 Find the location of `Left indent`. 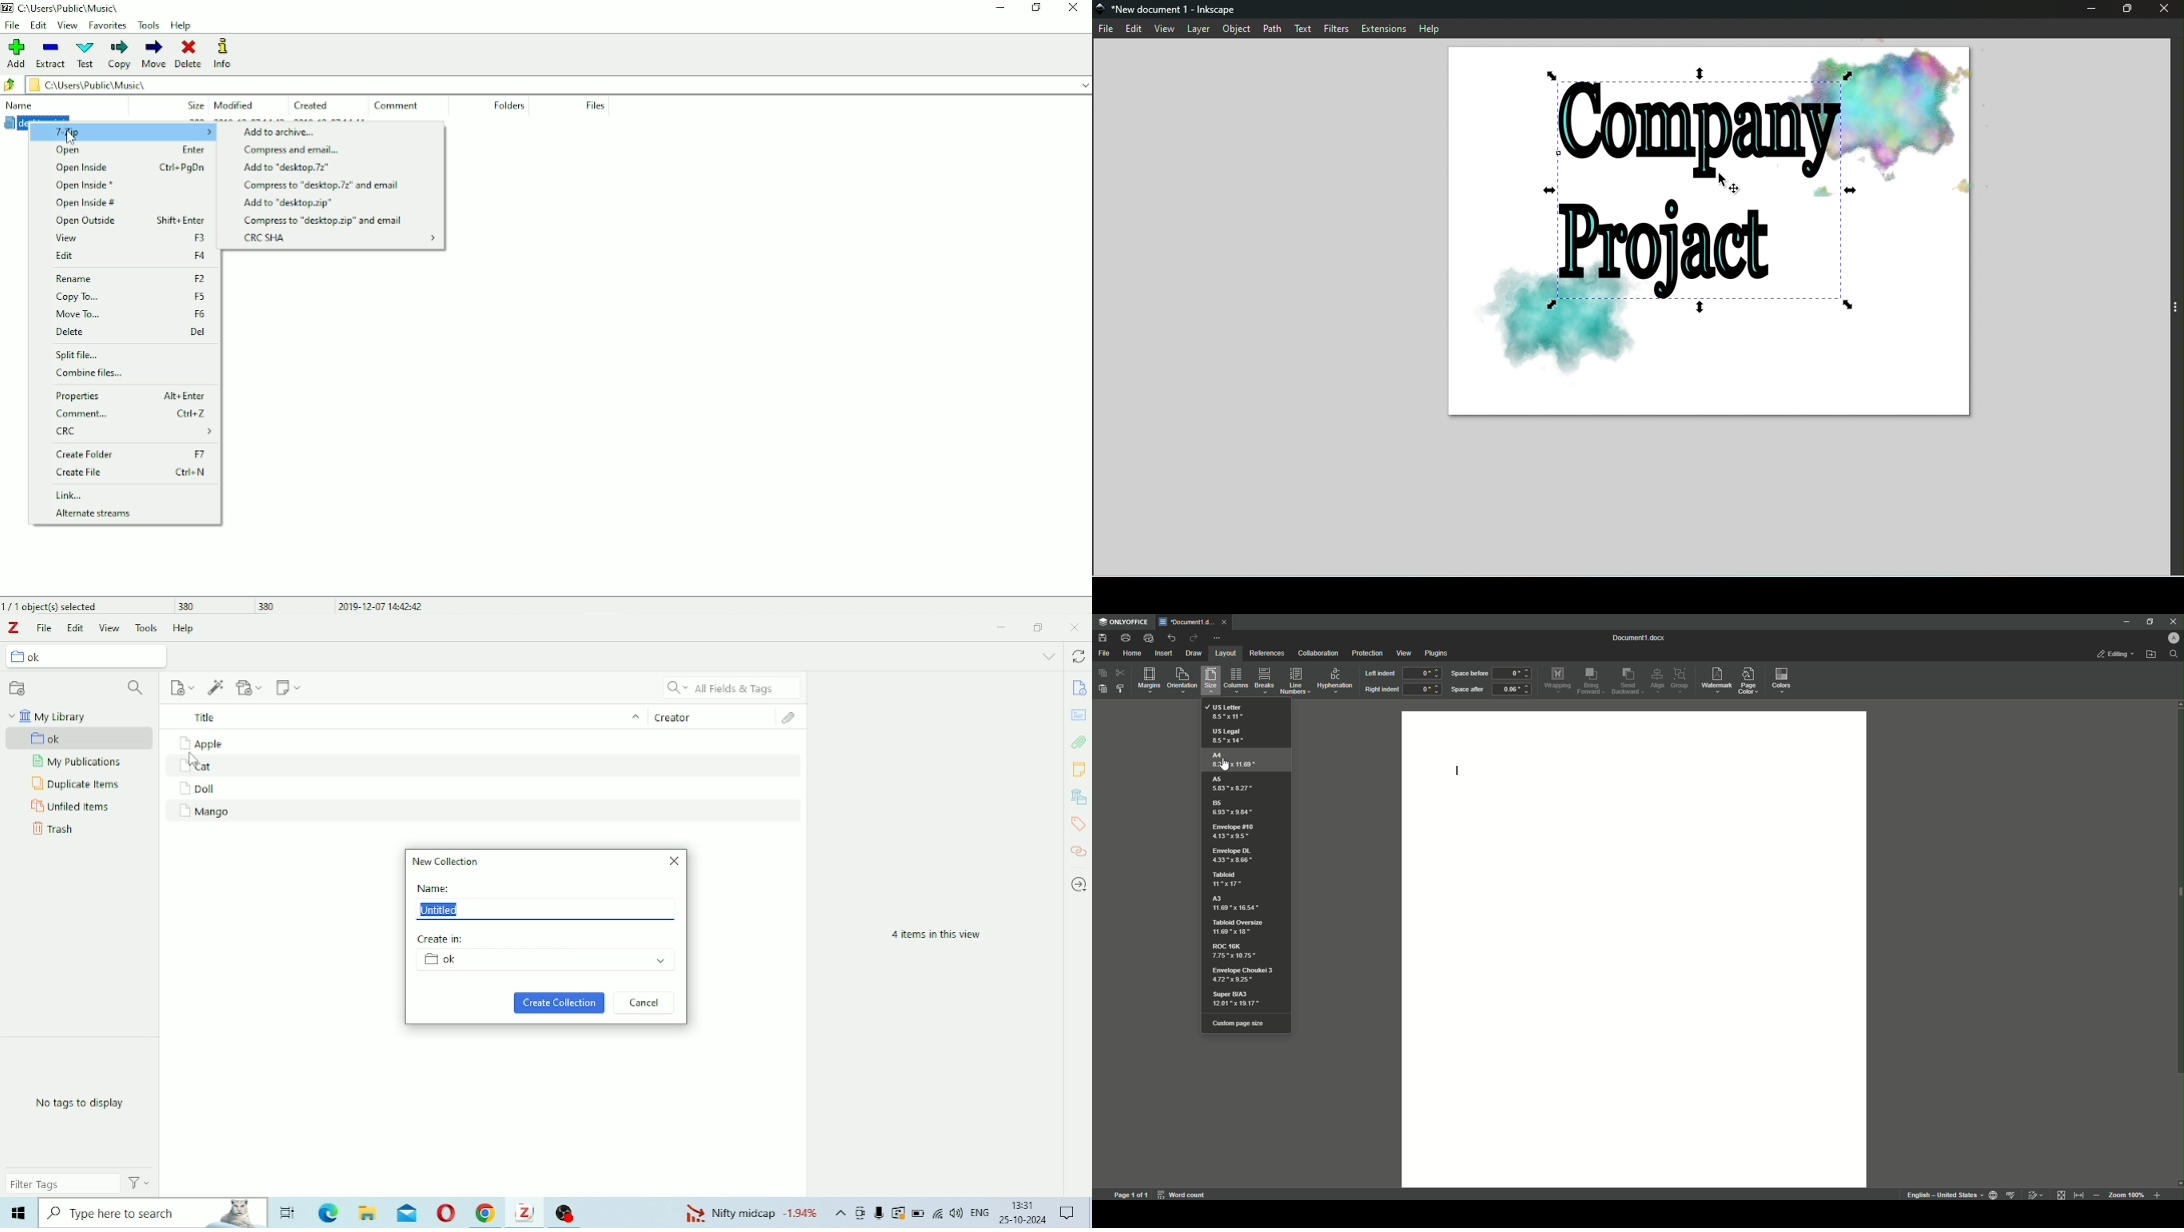

Left indent is located at coordinates (1379, 674).